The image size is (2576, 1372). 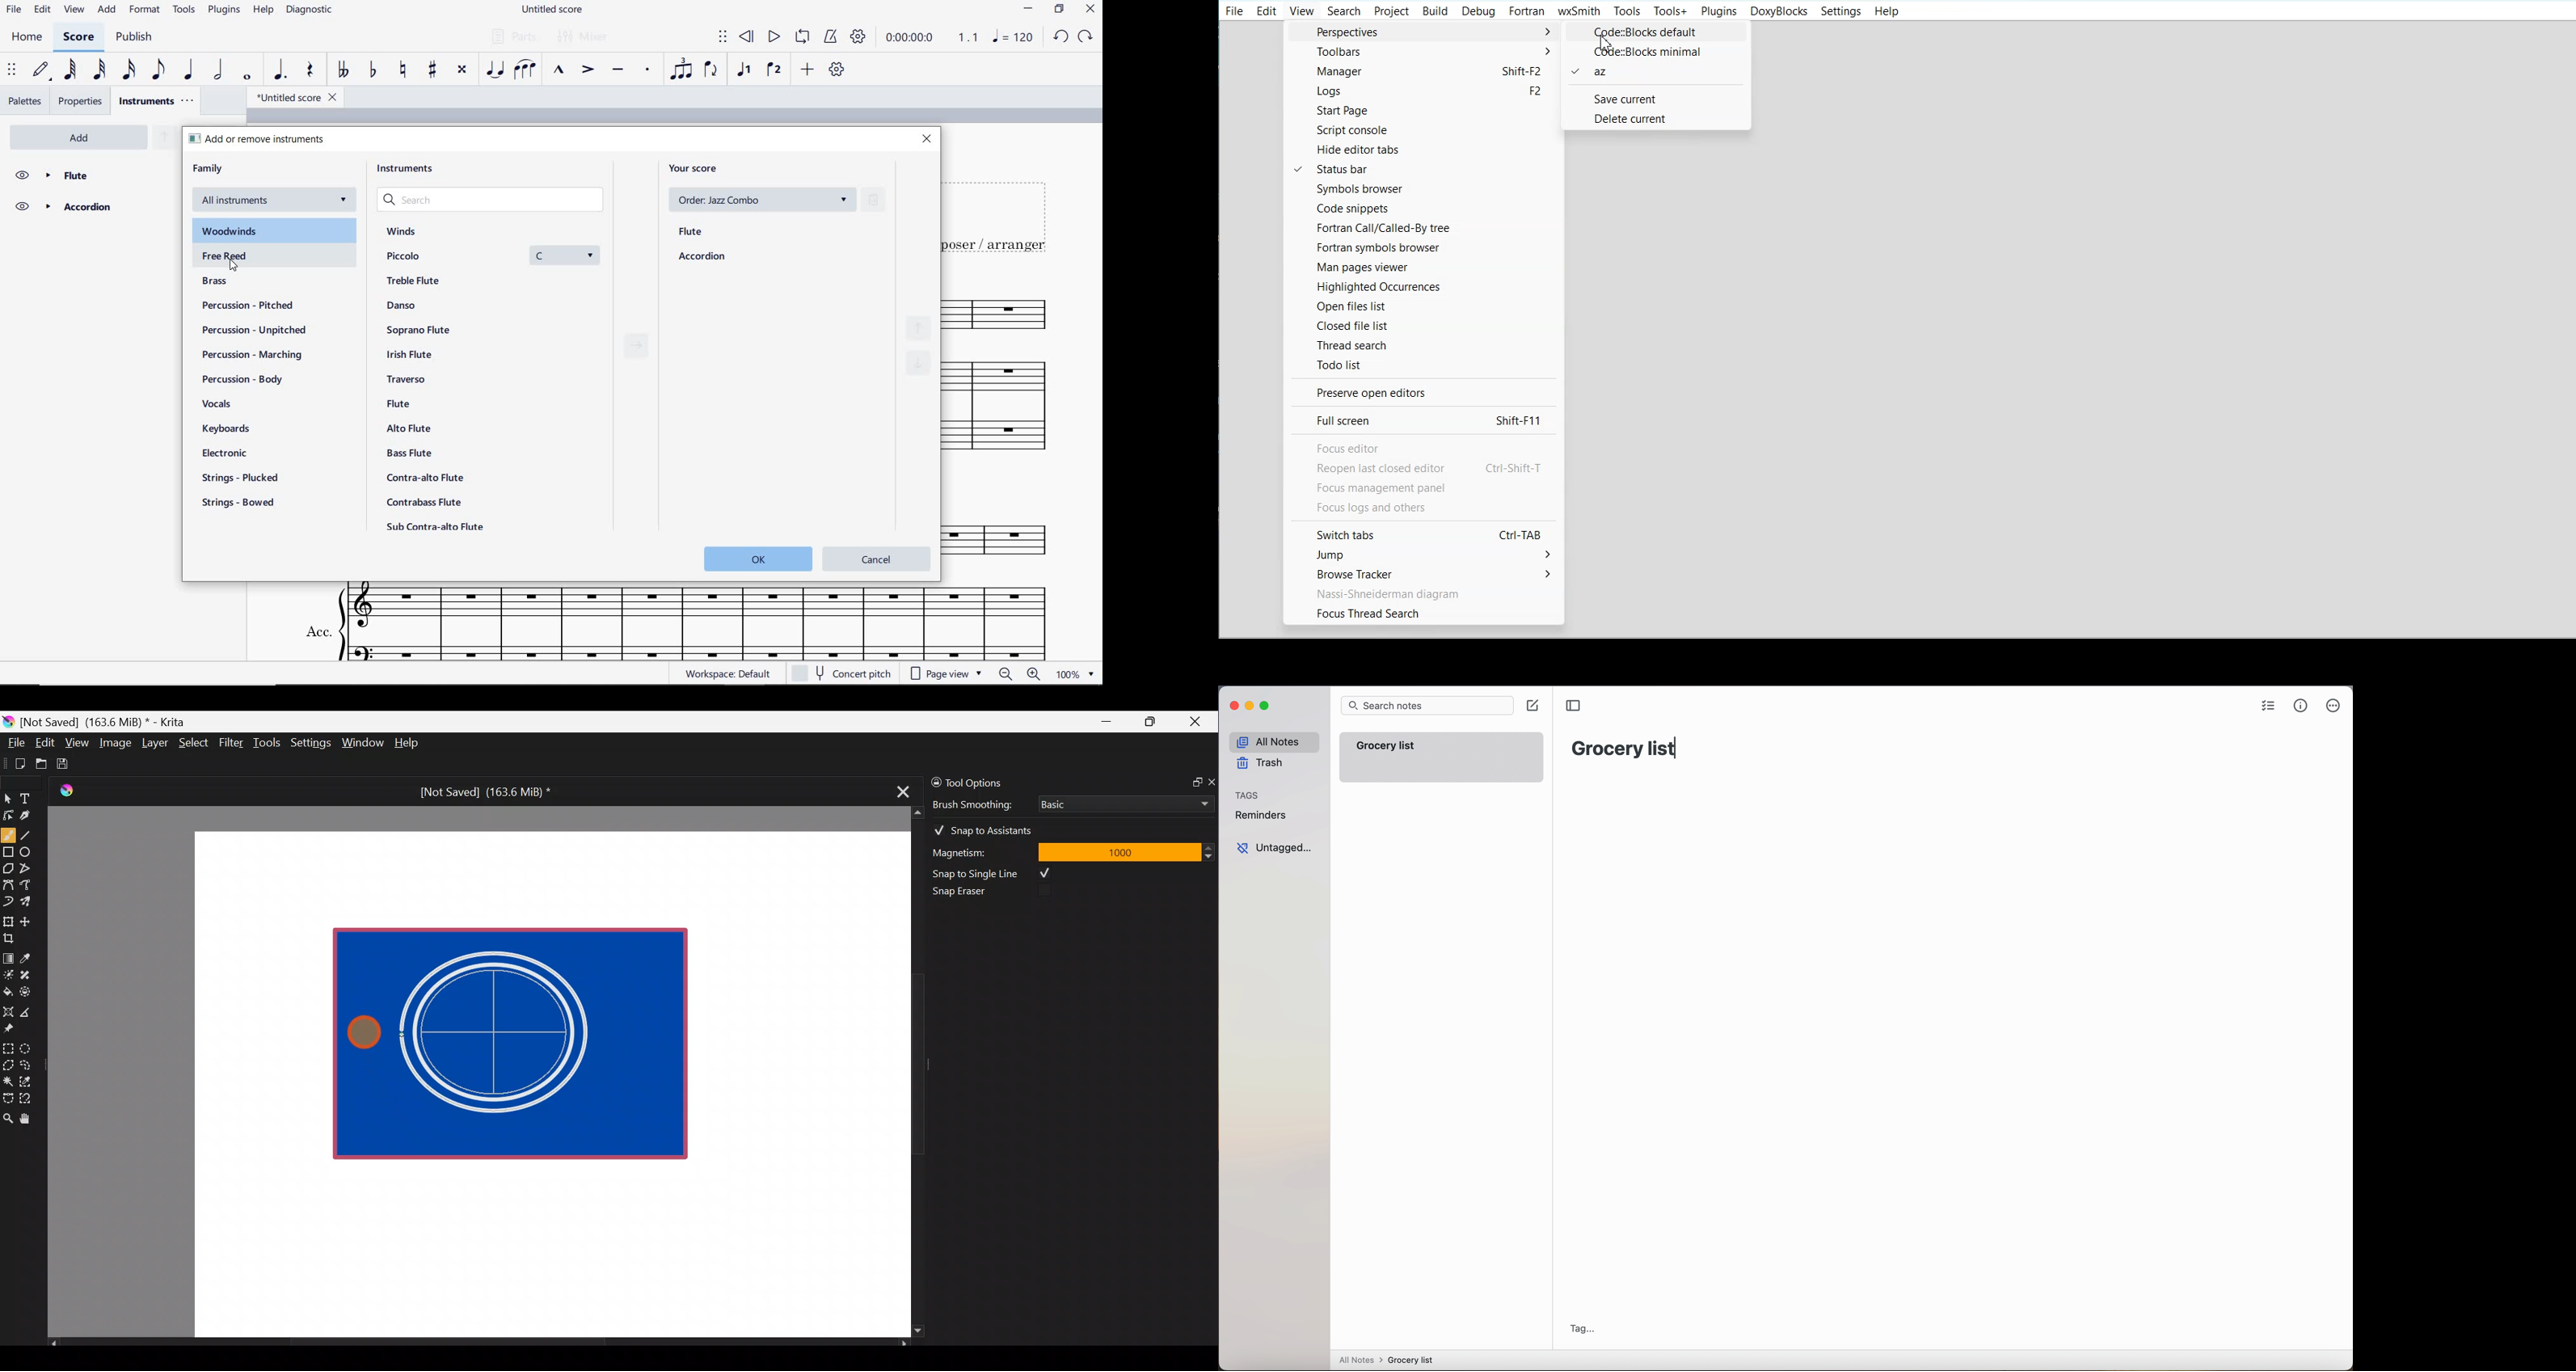 I want to click on Save current, so click(x=1652, y=98).